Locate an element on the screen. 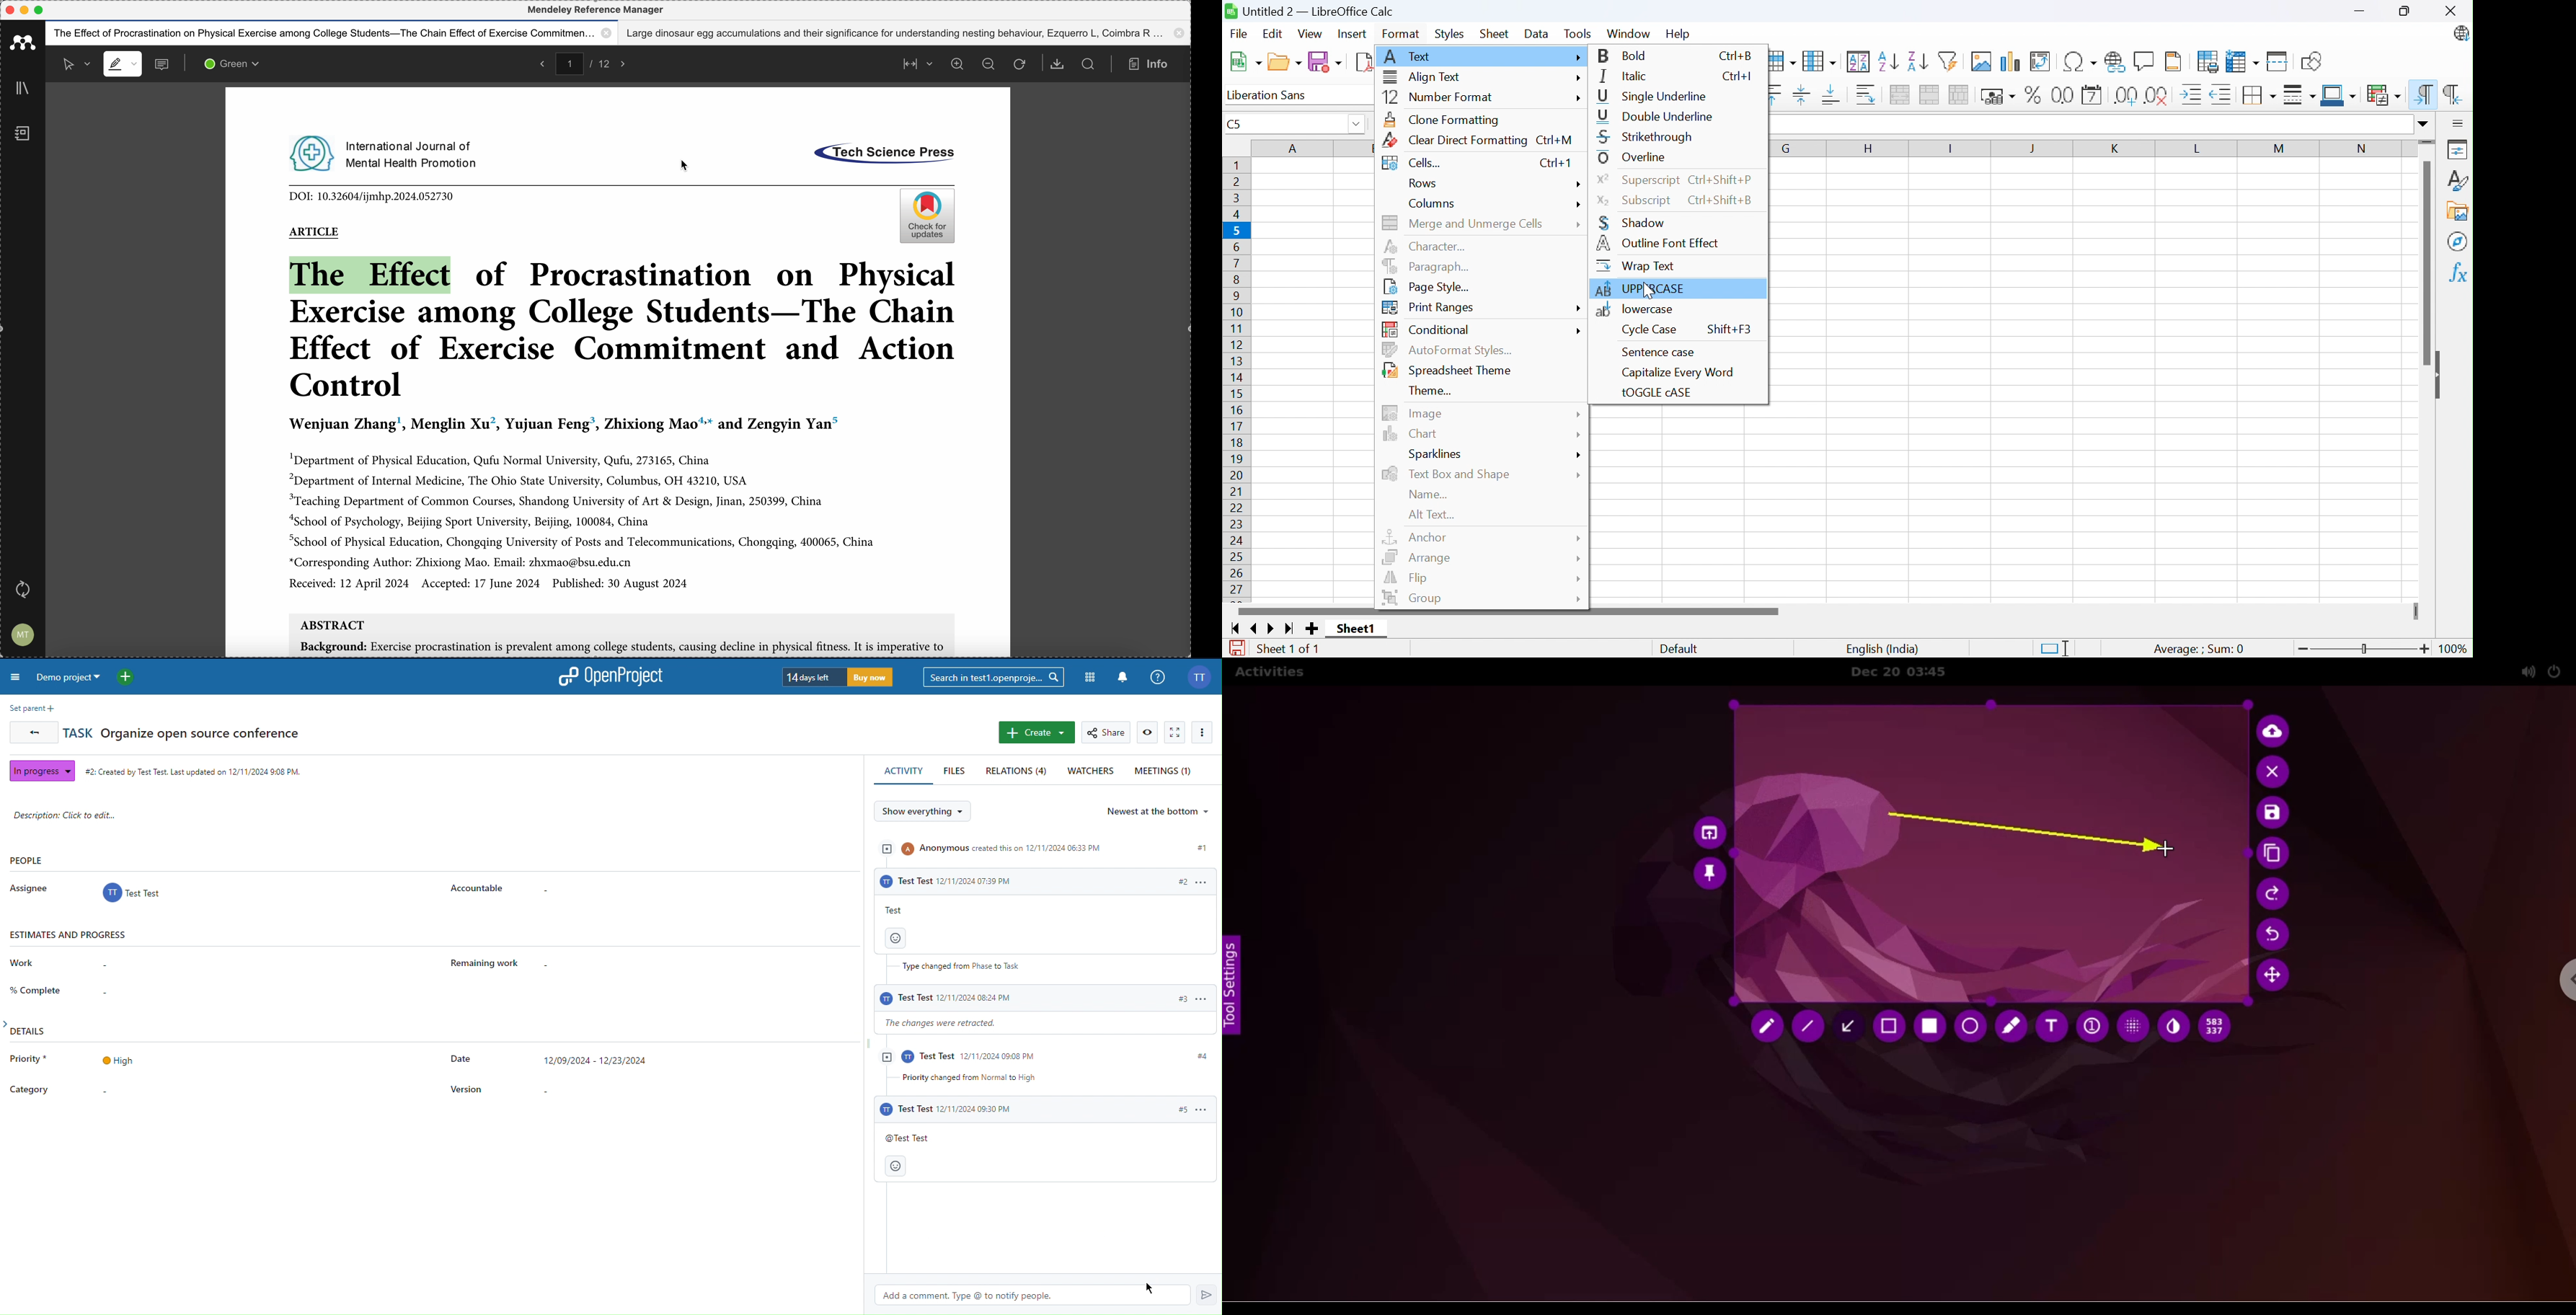  Ctrl+1 is located at coordinates (1557, 164).